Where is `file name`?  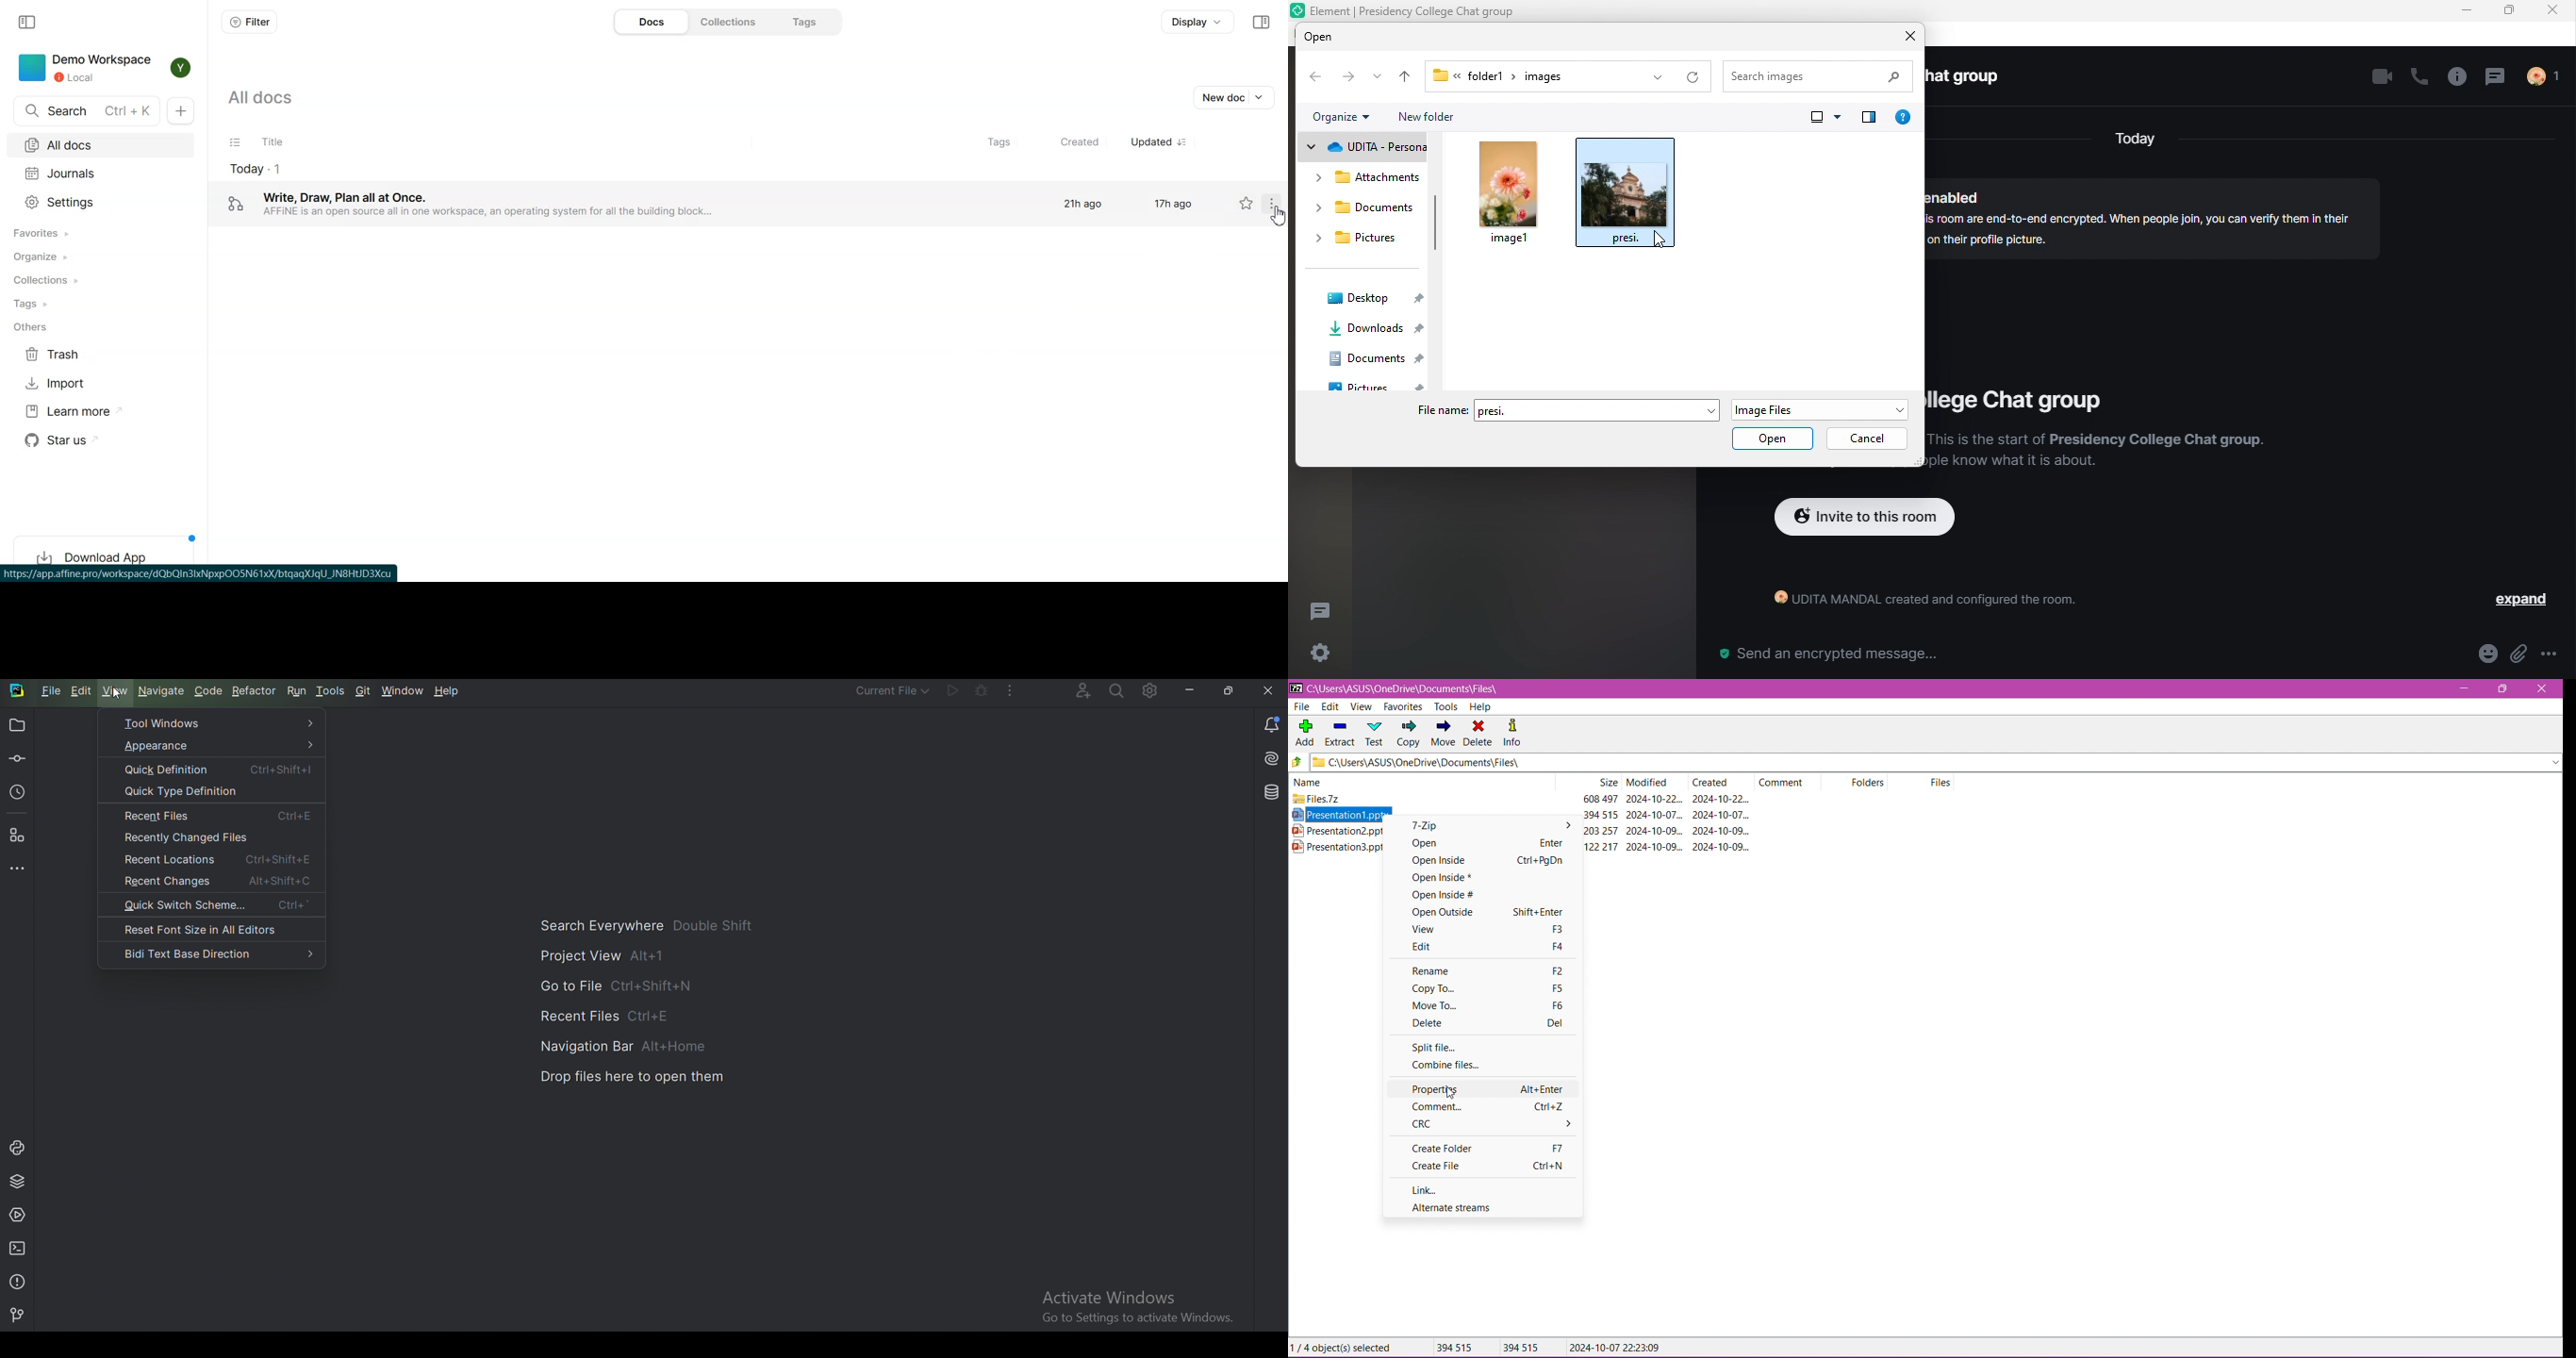 file name is located at coordinates (1440, 411).